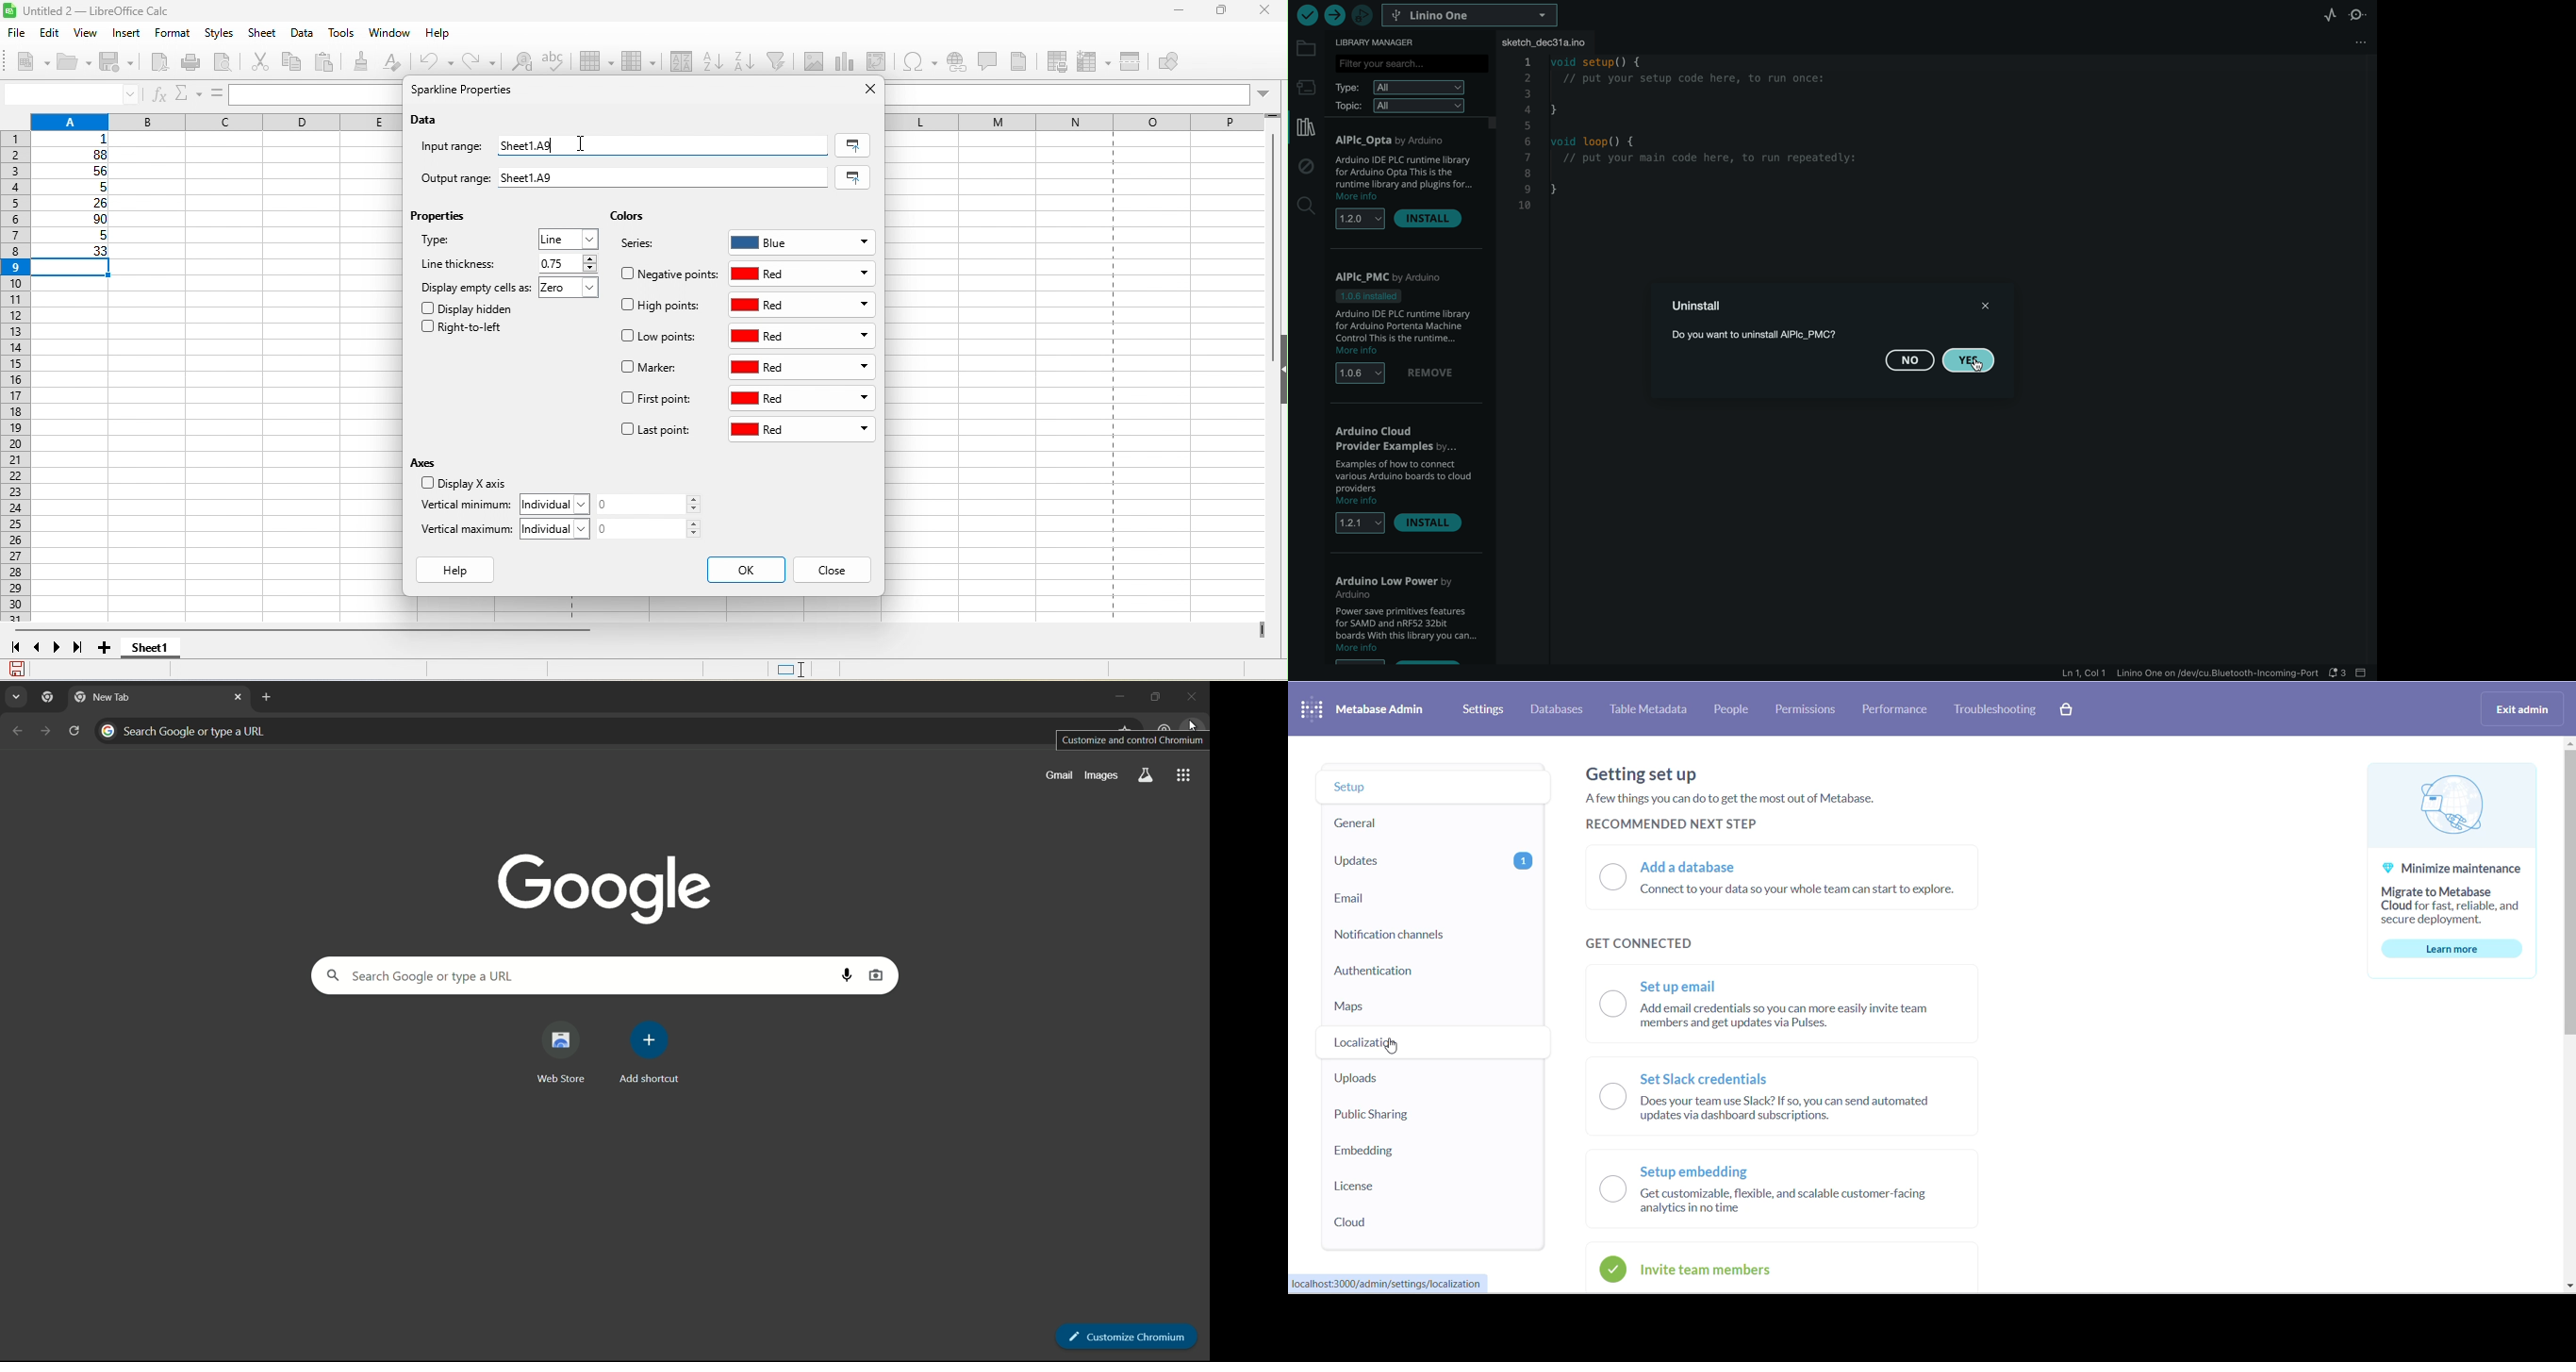 This screenshot has height=1372, width=2576. Describe the element at coordinates (1901, 709) in the screenshot. I see `PERFORMANCE` at that location.